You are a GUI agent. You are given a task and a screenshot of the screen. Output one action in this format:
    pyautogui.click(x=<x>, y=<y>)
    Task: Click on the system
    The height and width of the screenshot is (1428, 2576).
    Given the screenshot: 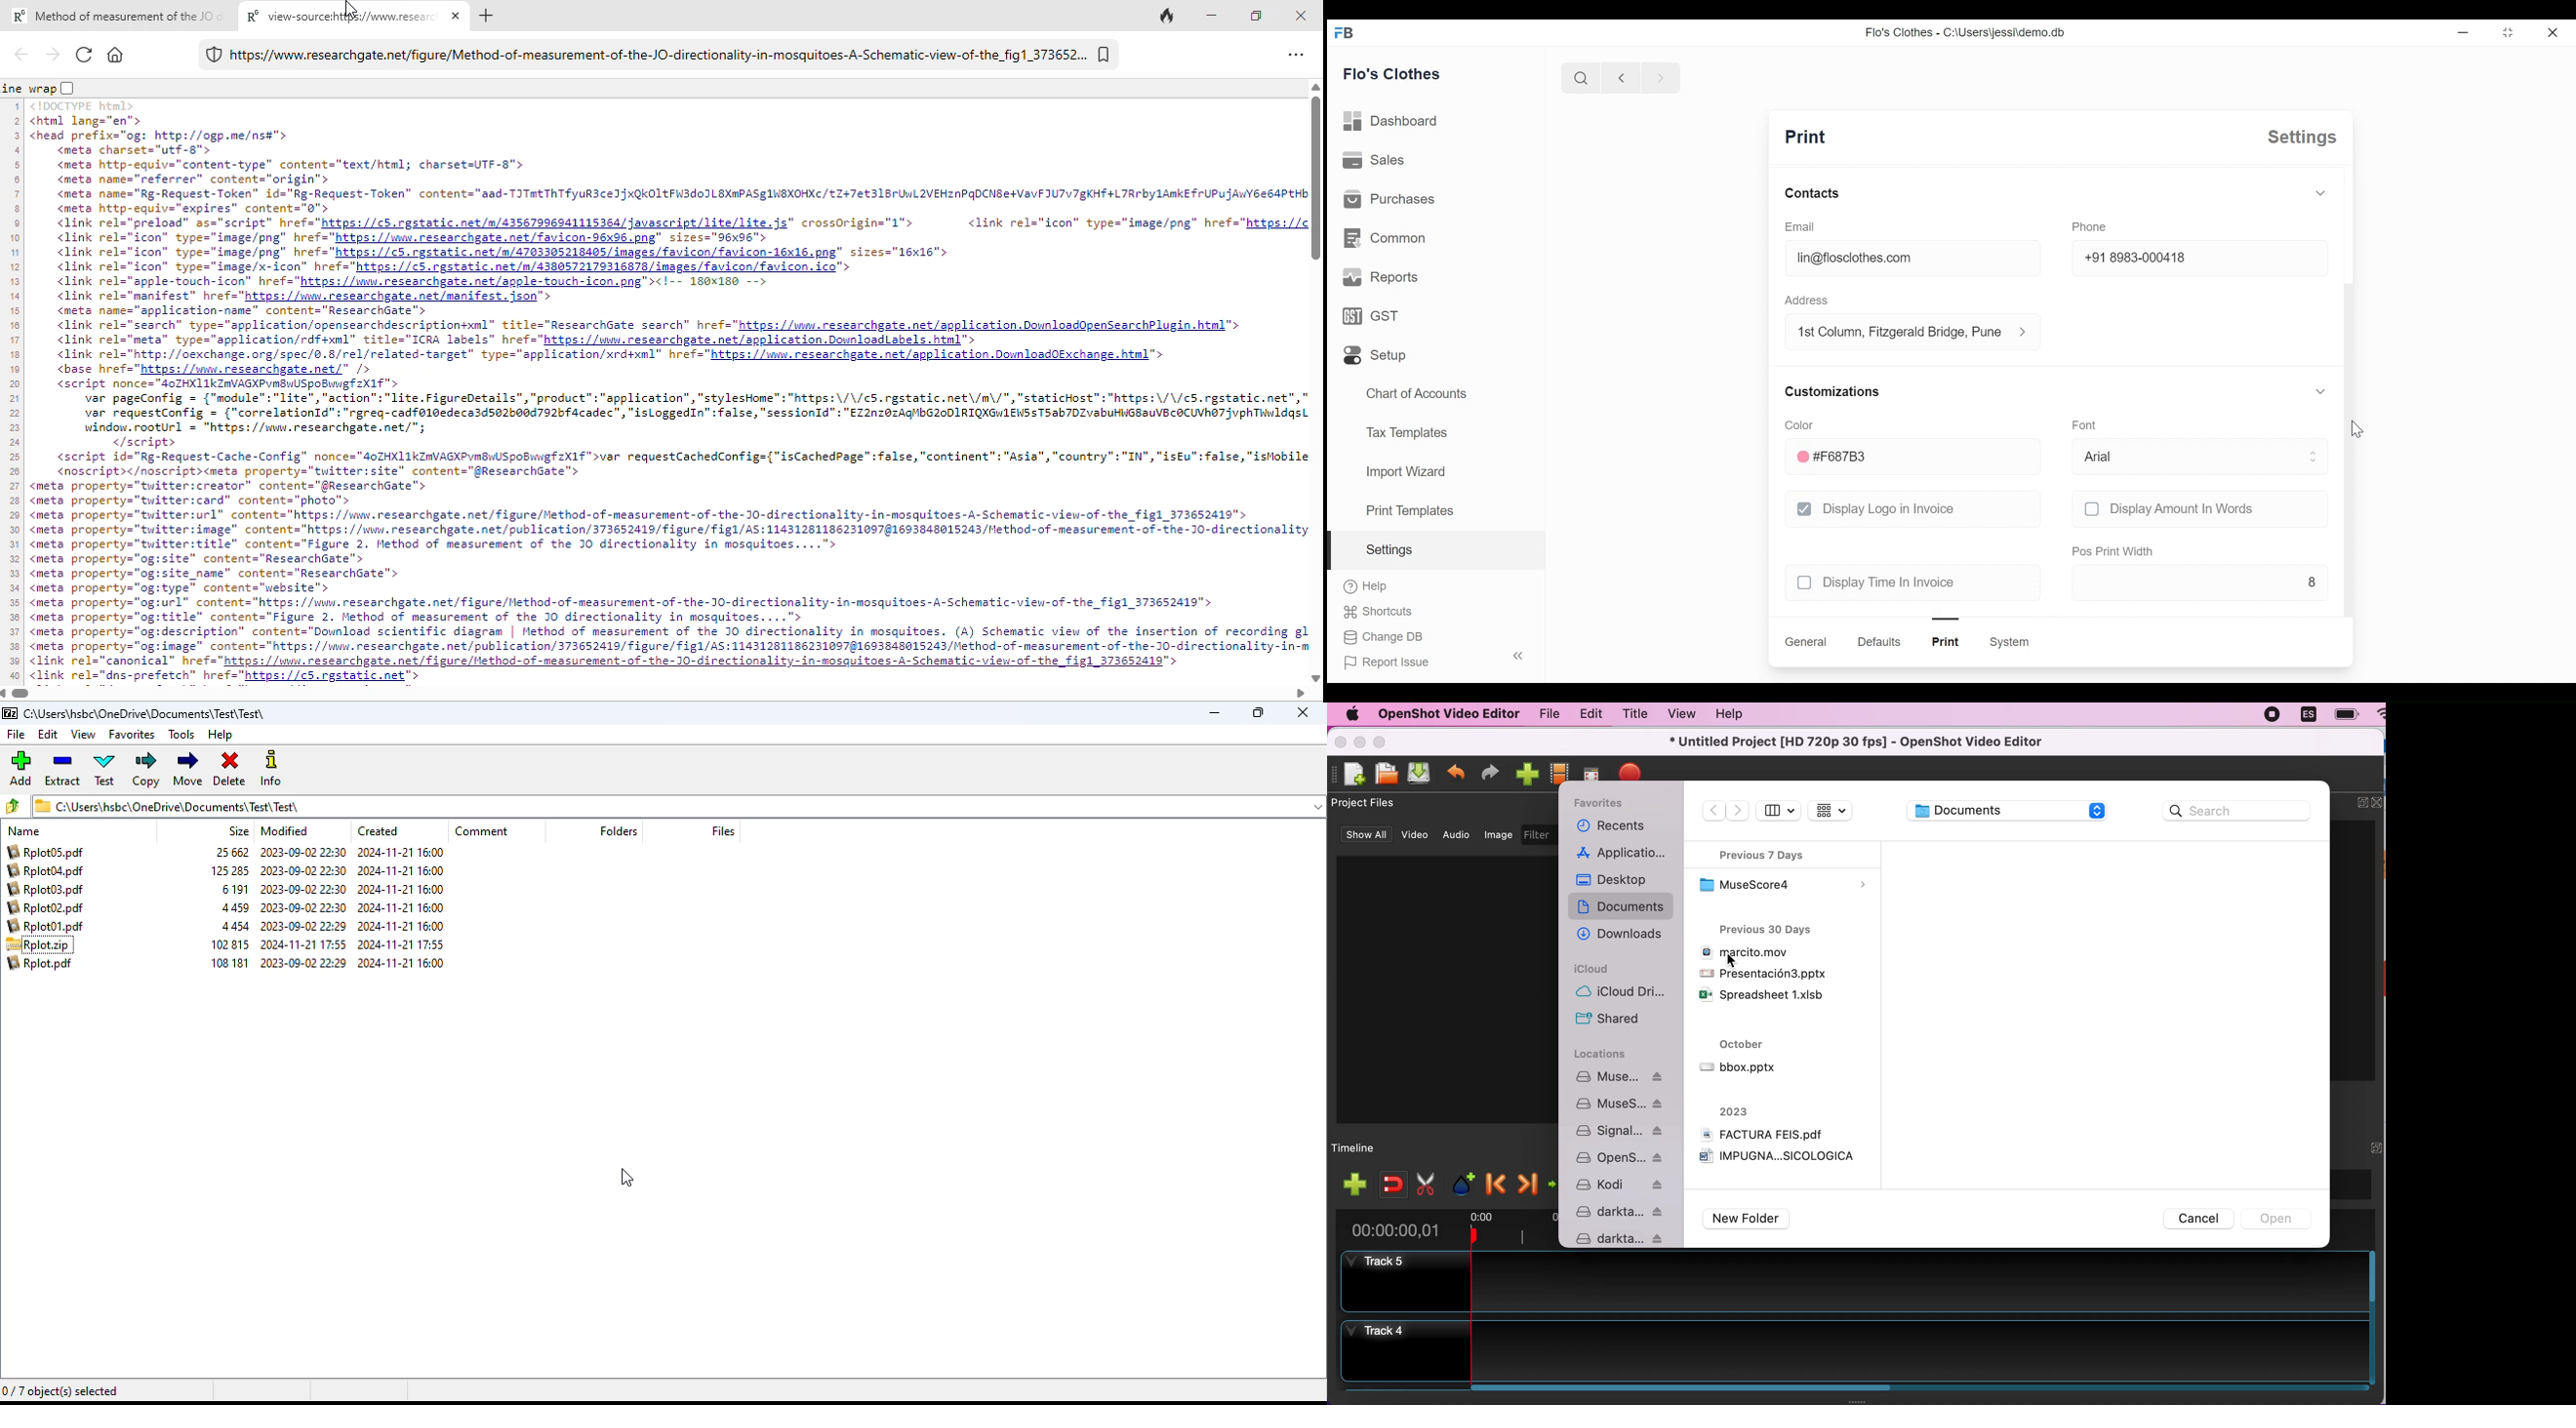 What is the action you would take?
    pyautogui.click(x=2009, y=642)
    